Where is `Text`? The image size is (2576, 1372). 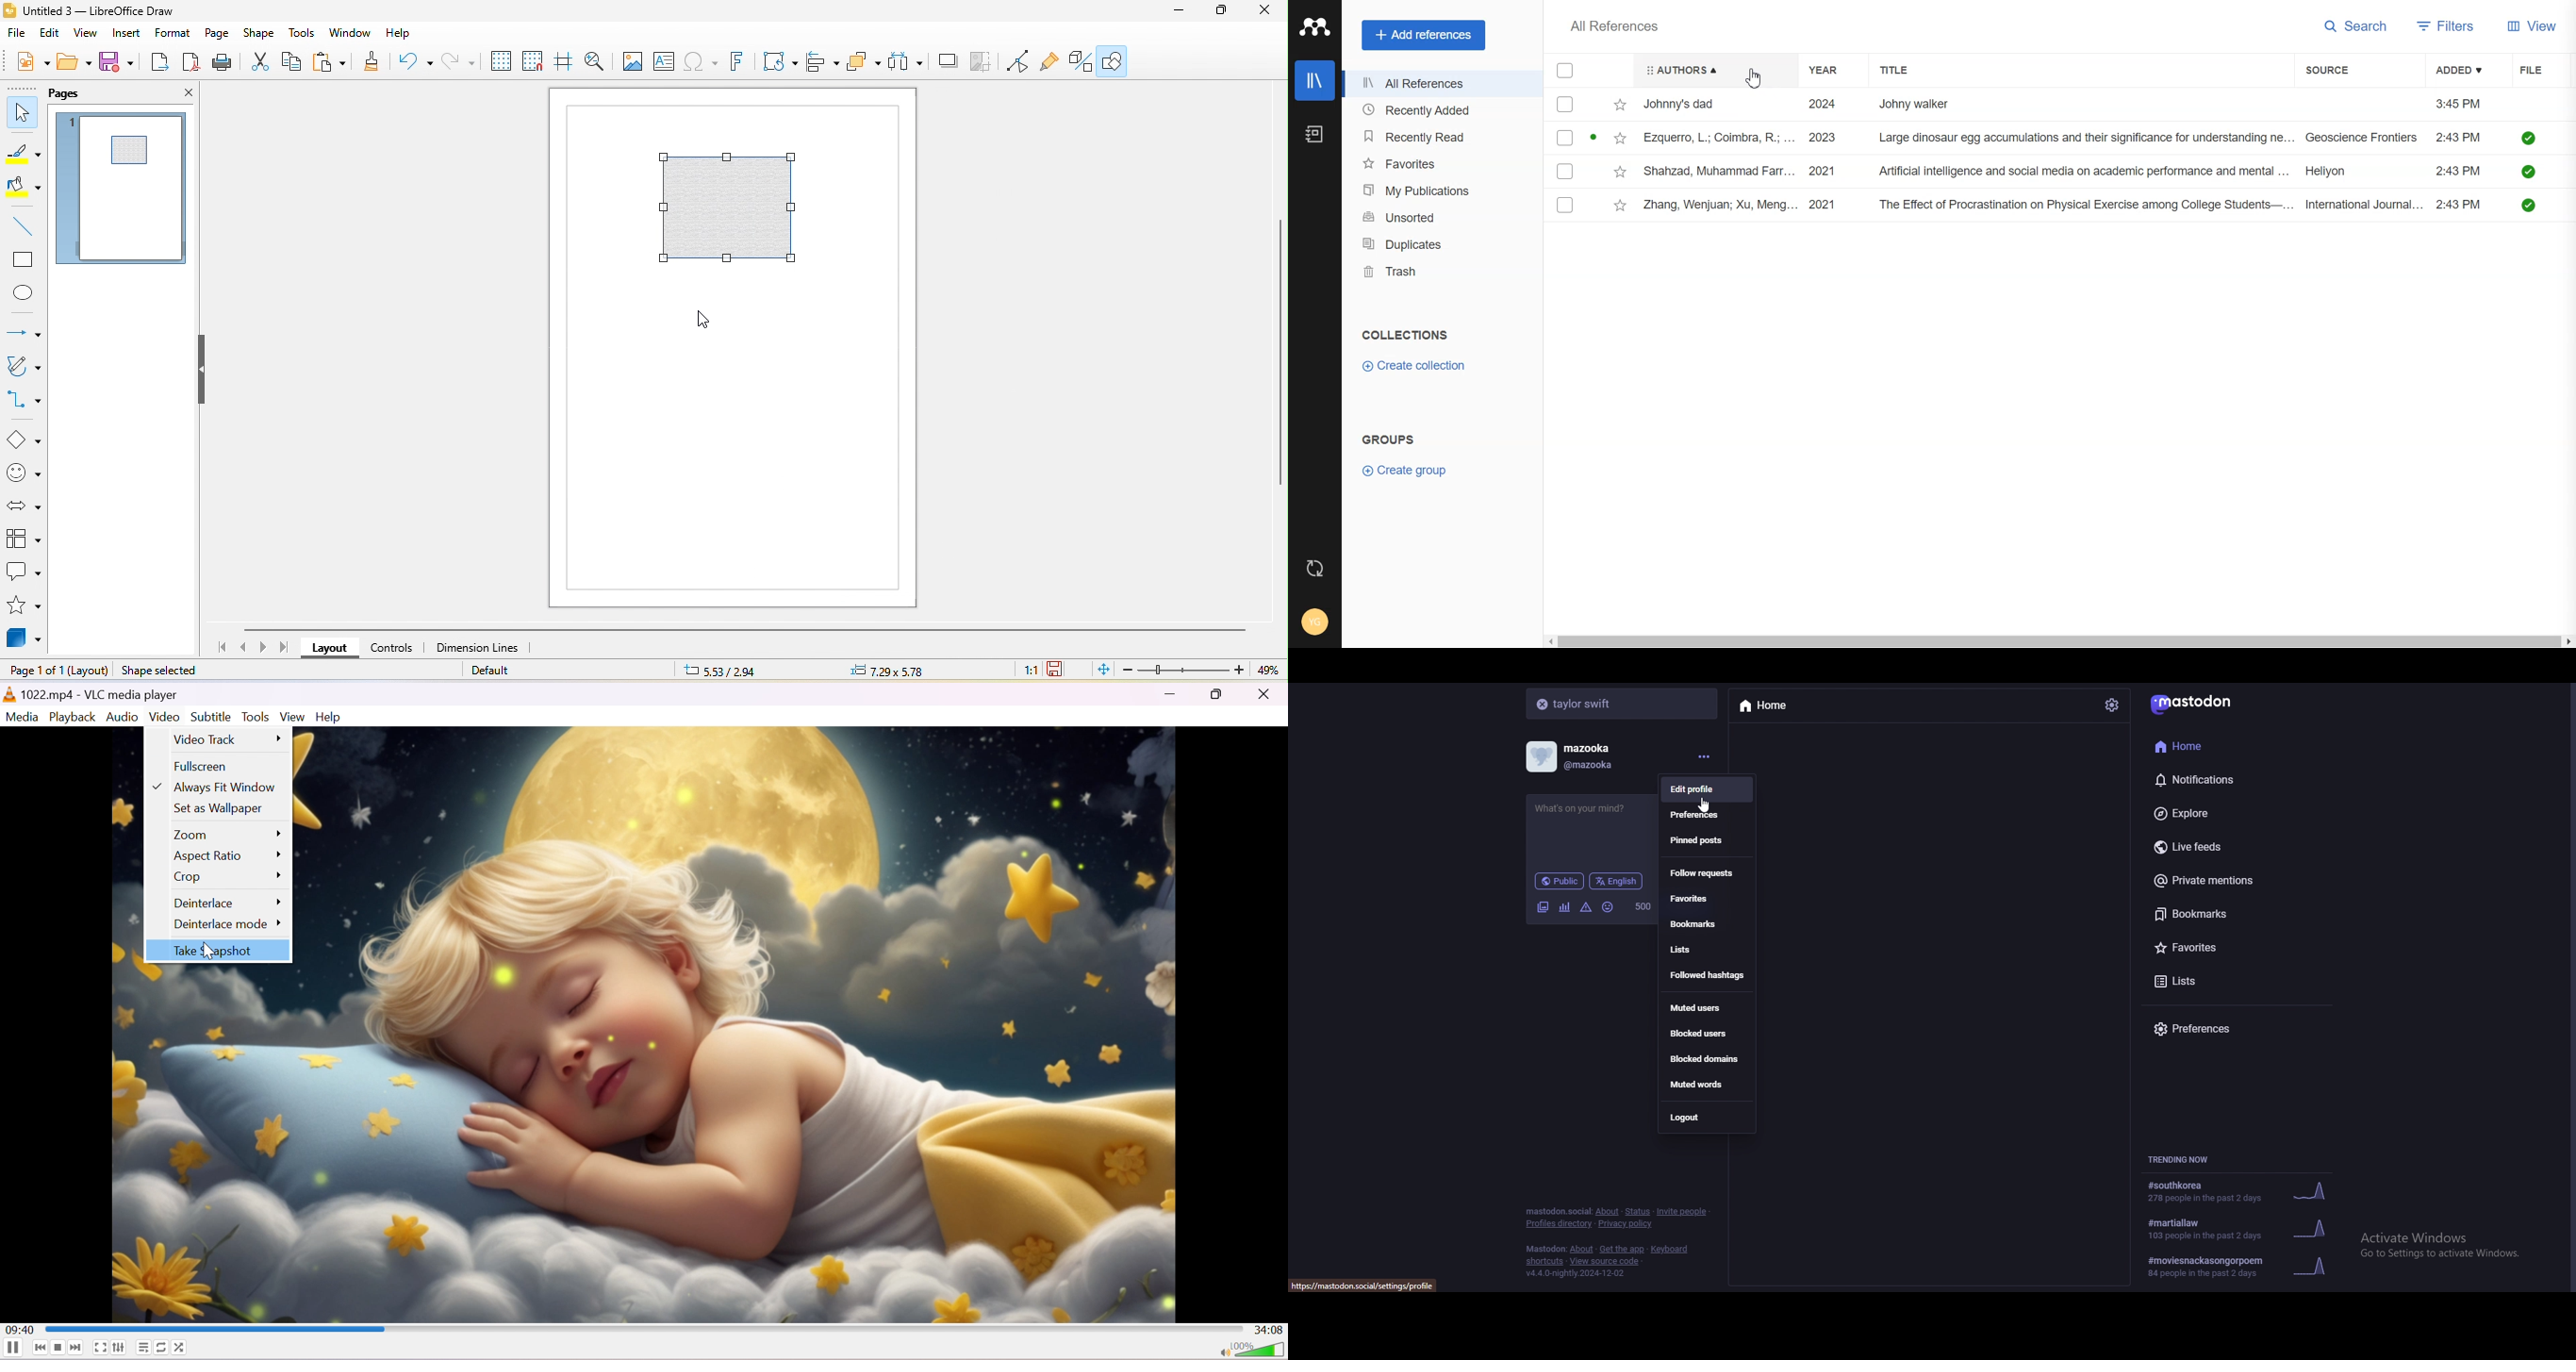 Text is located at coordinates (1388, 440).